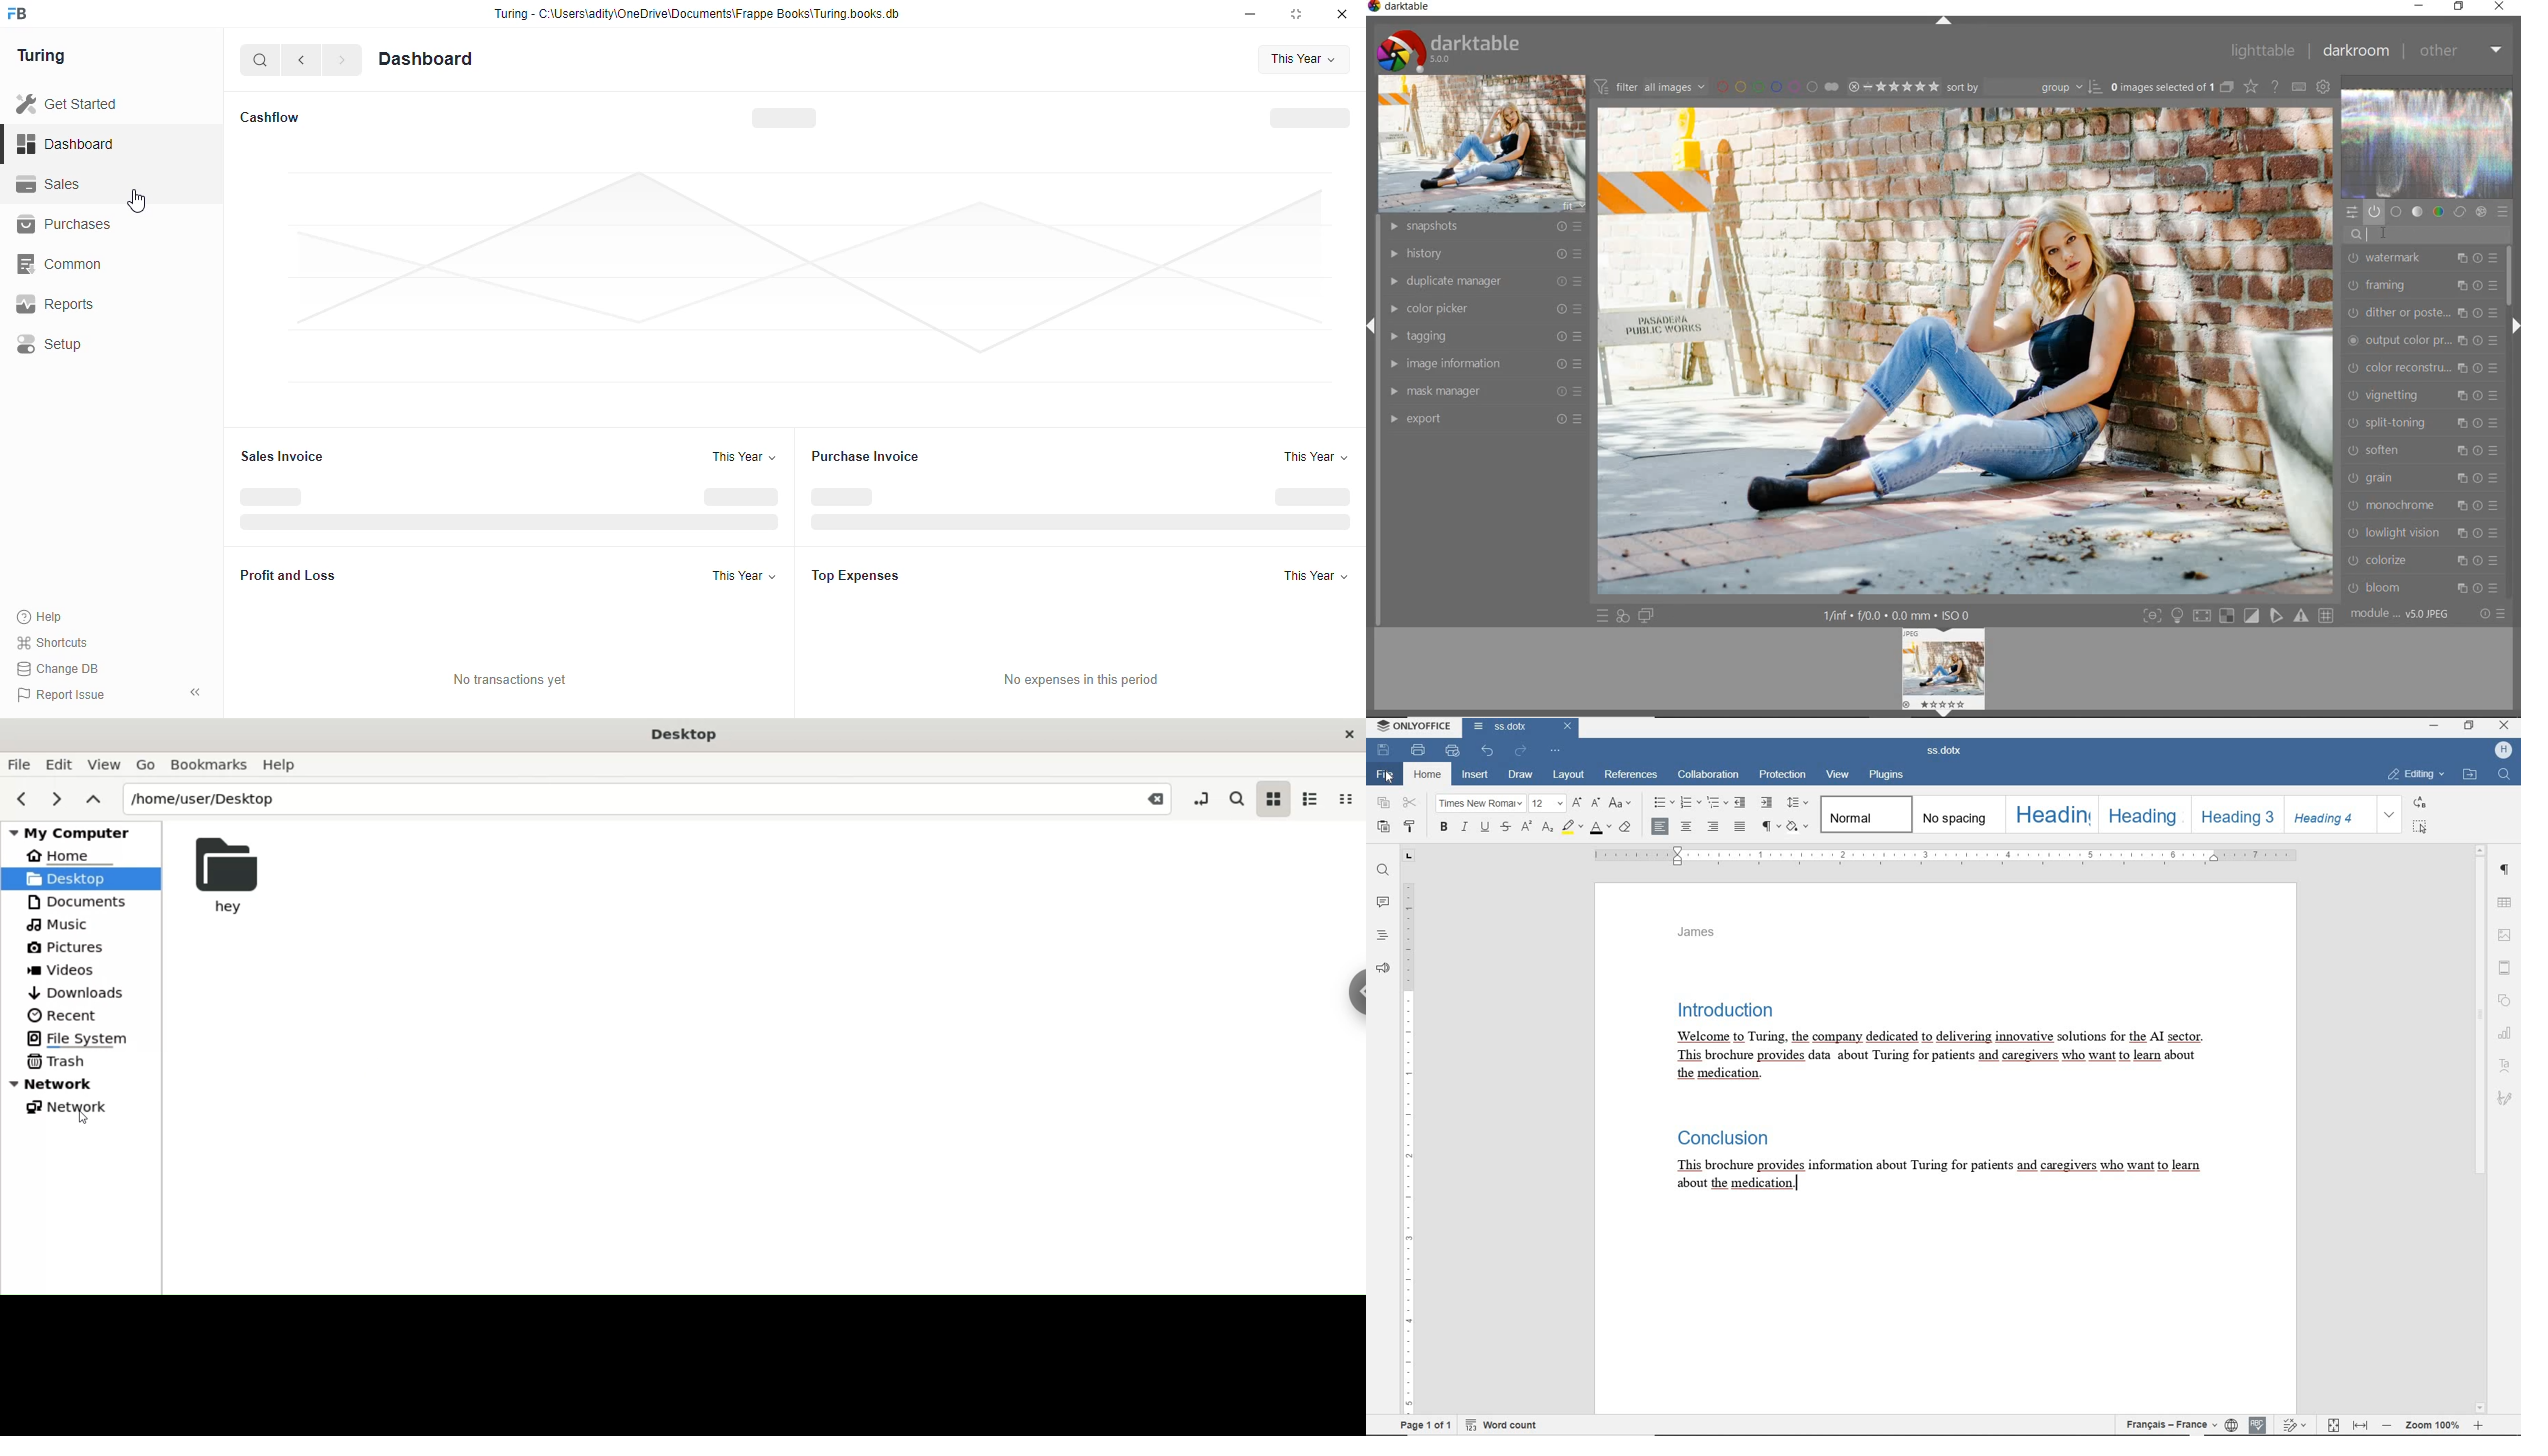  I want to click on JUSTIFIED, so click(1741, 827).